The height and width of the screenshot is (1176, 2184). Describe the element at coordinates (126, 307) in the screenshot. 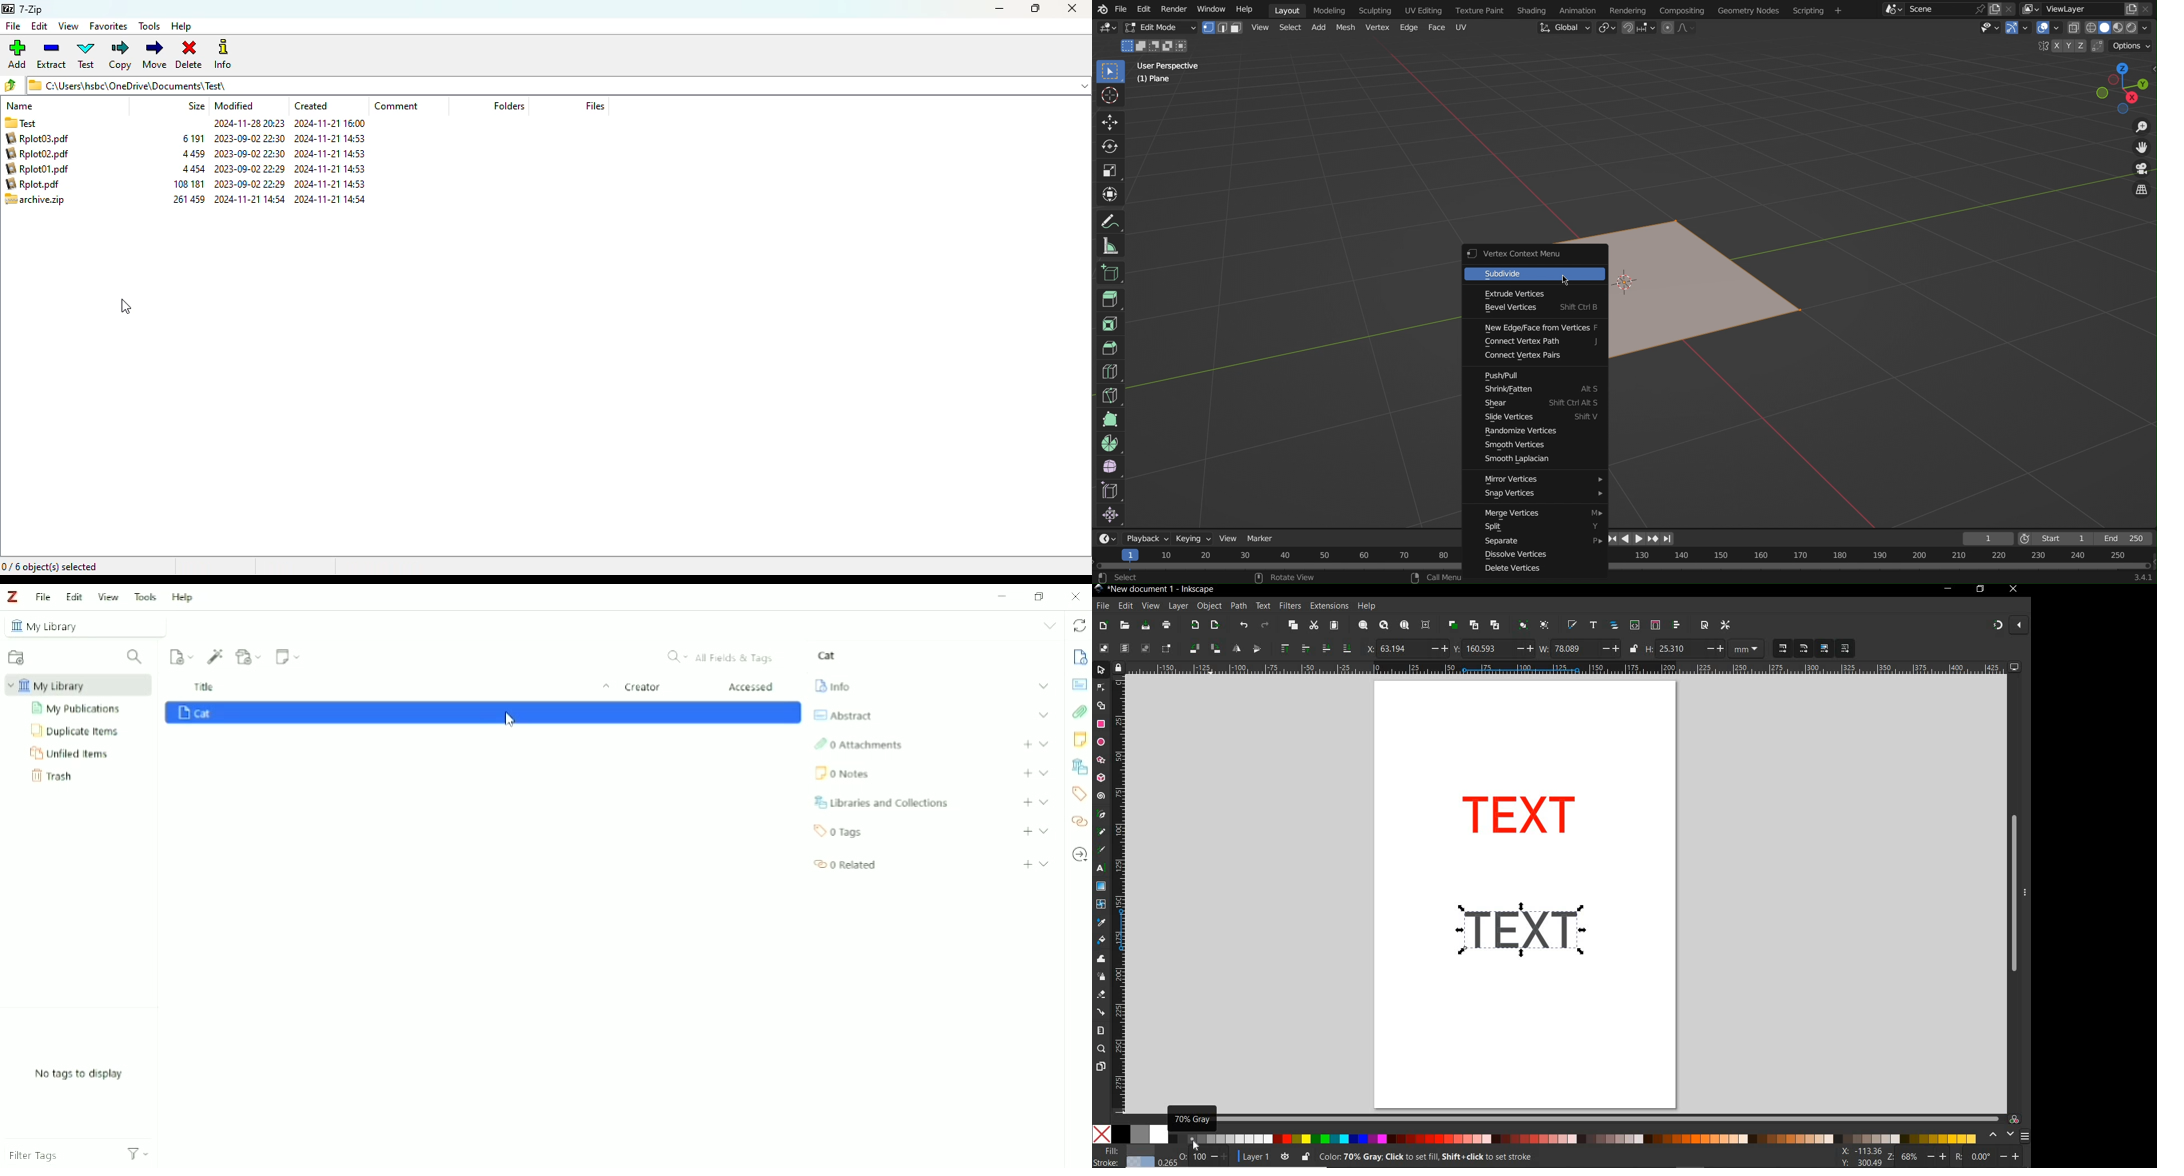

I see `cursor` at that location.